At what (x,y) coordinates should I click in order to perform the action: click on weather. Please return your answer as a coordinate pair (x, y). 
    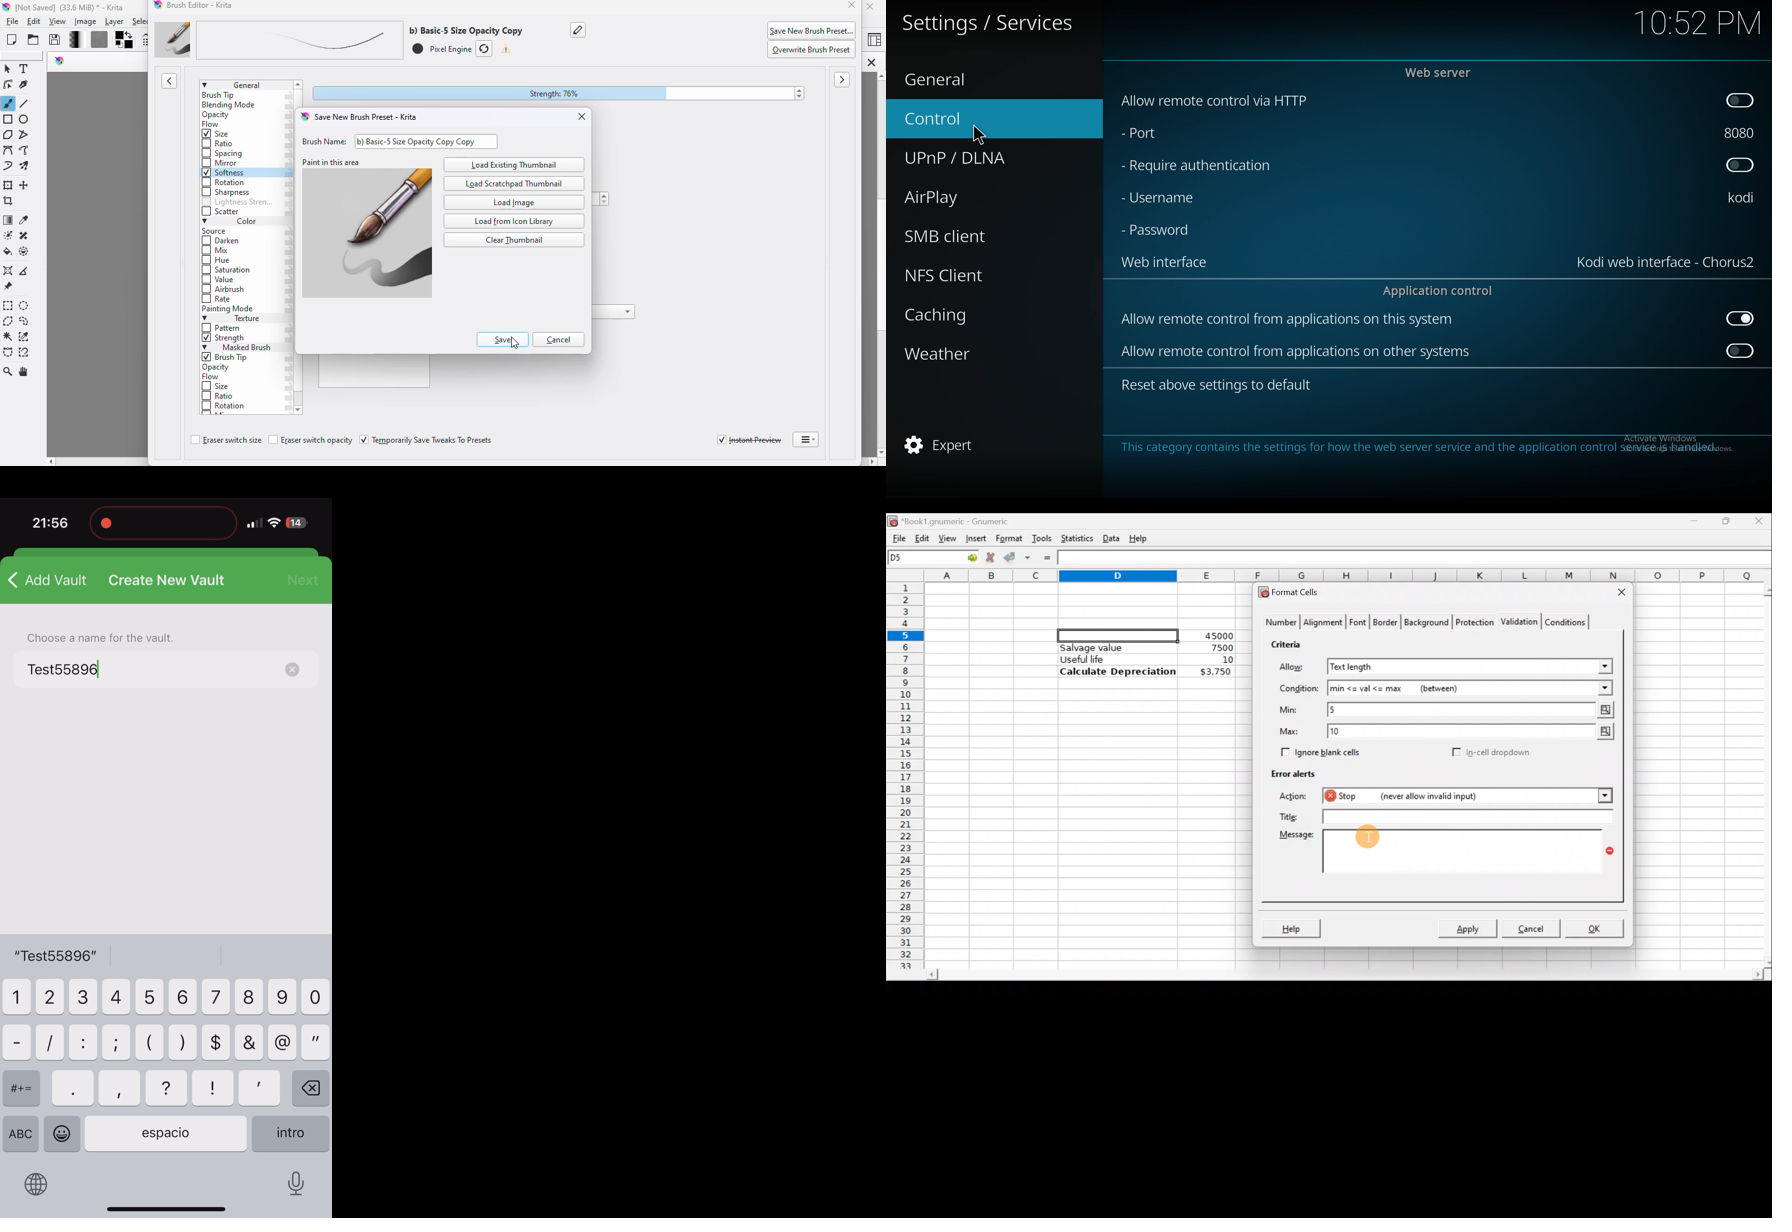
    Looking at the image, I should click on (982, 353).